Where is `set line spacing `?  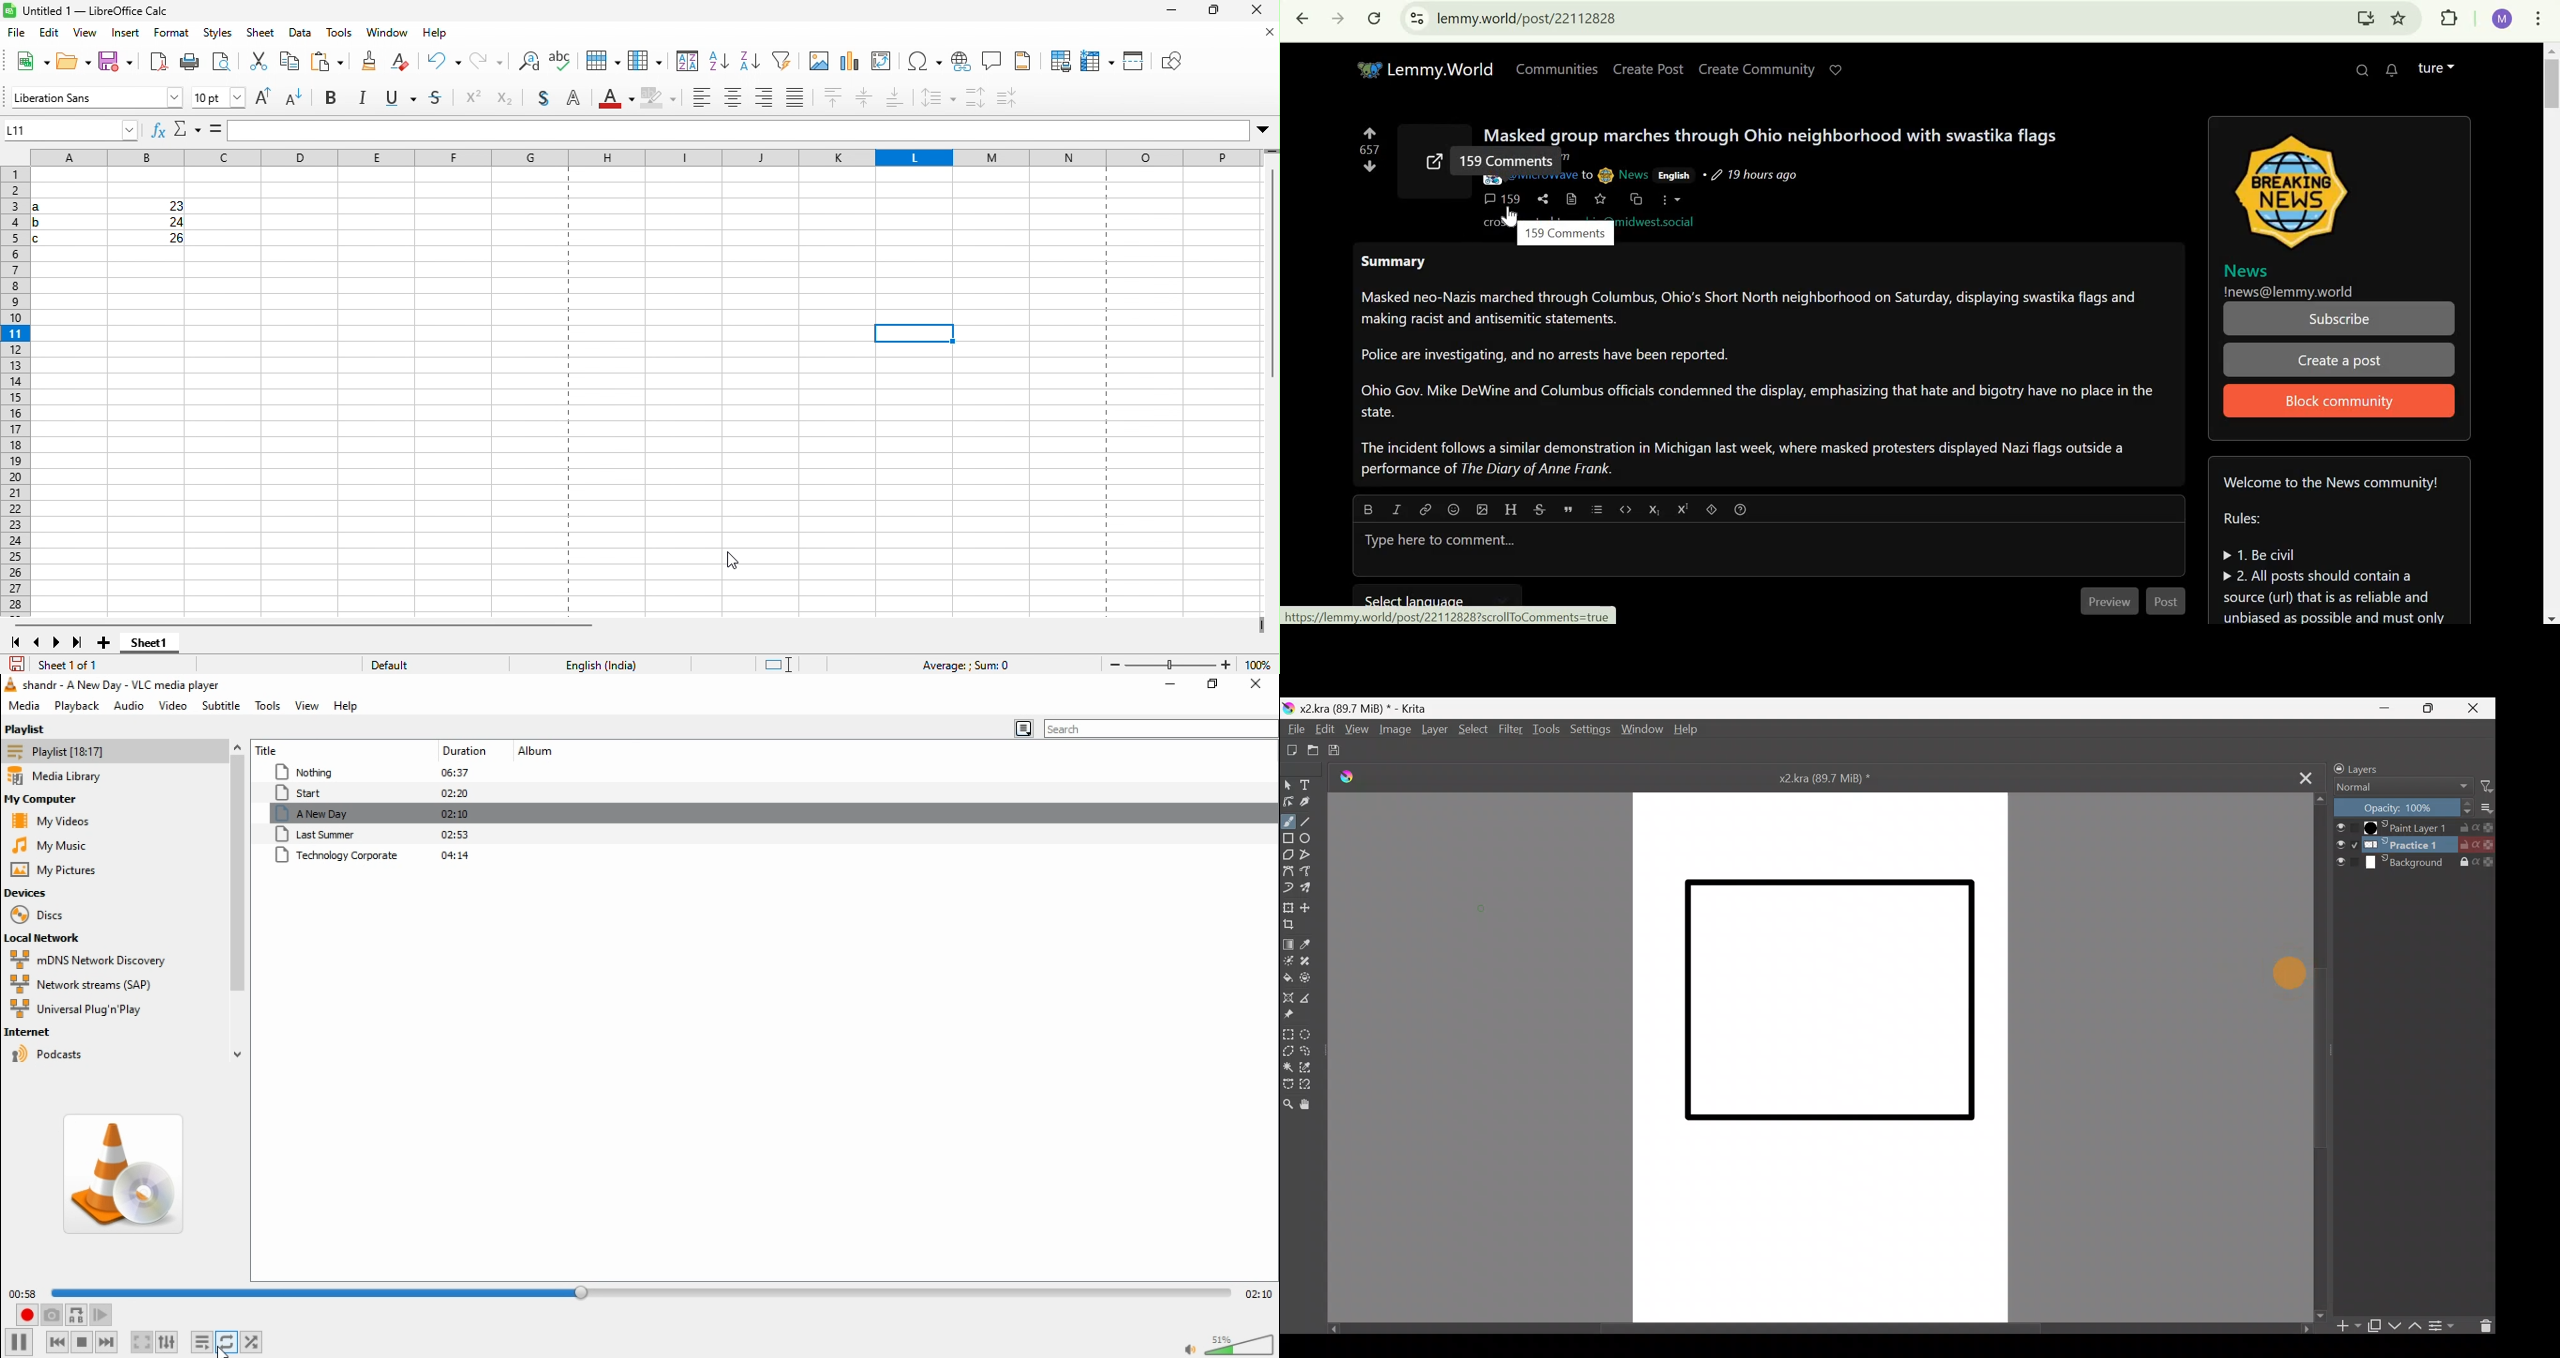
set line spacing  is located at coordinates (939, 98).